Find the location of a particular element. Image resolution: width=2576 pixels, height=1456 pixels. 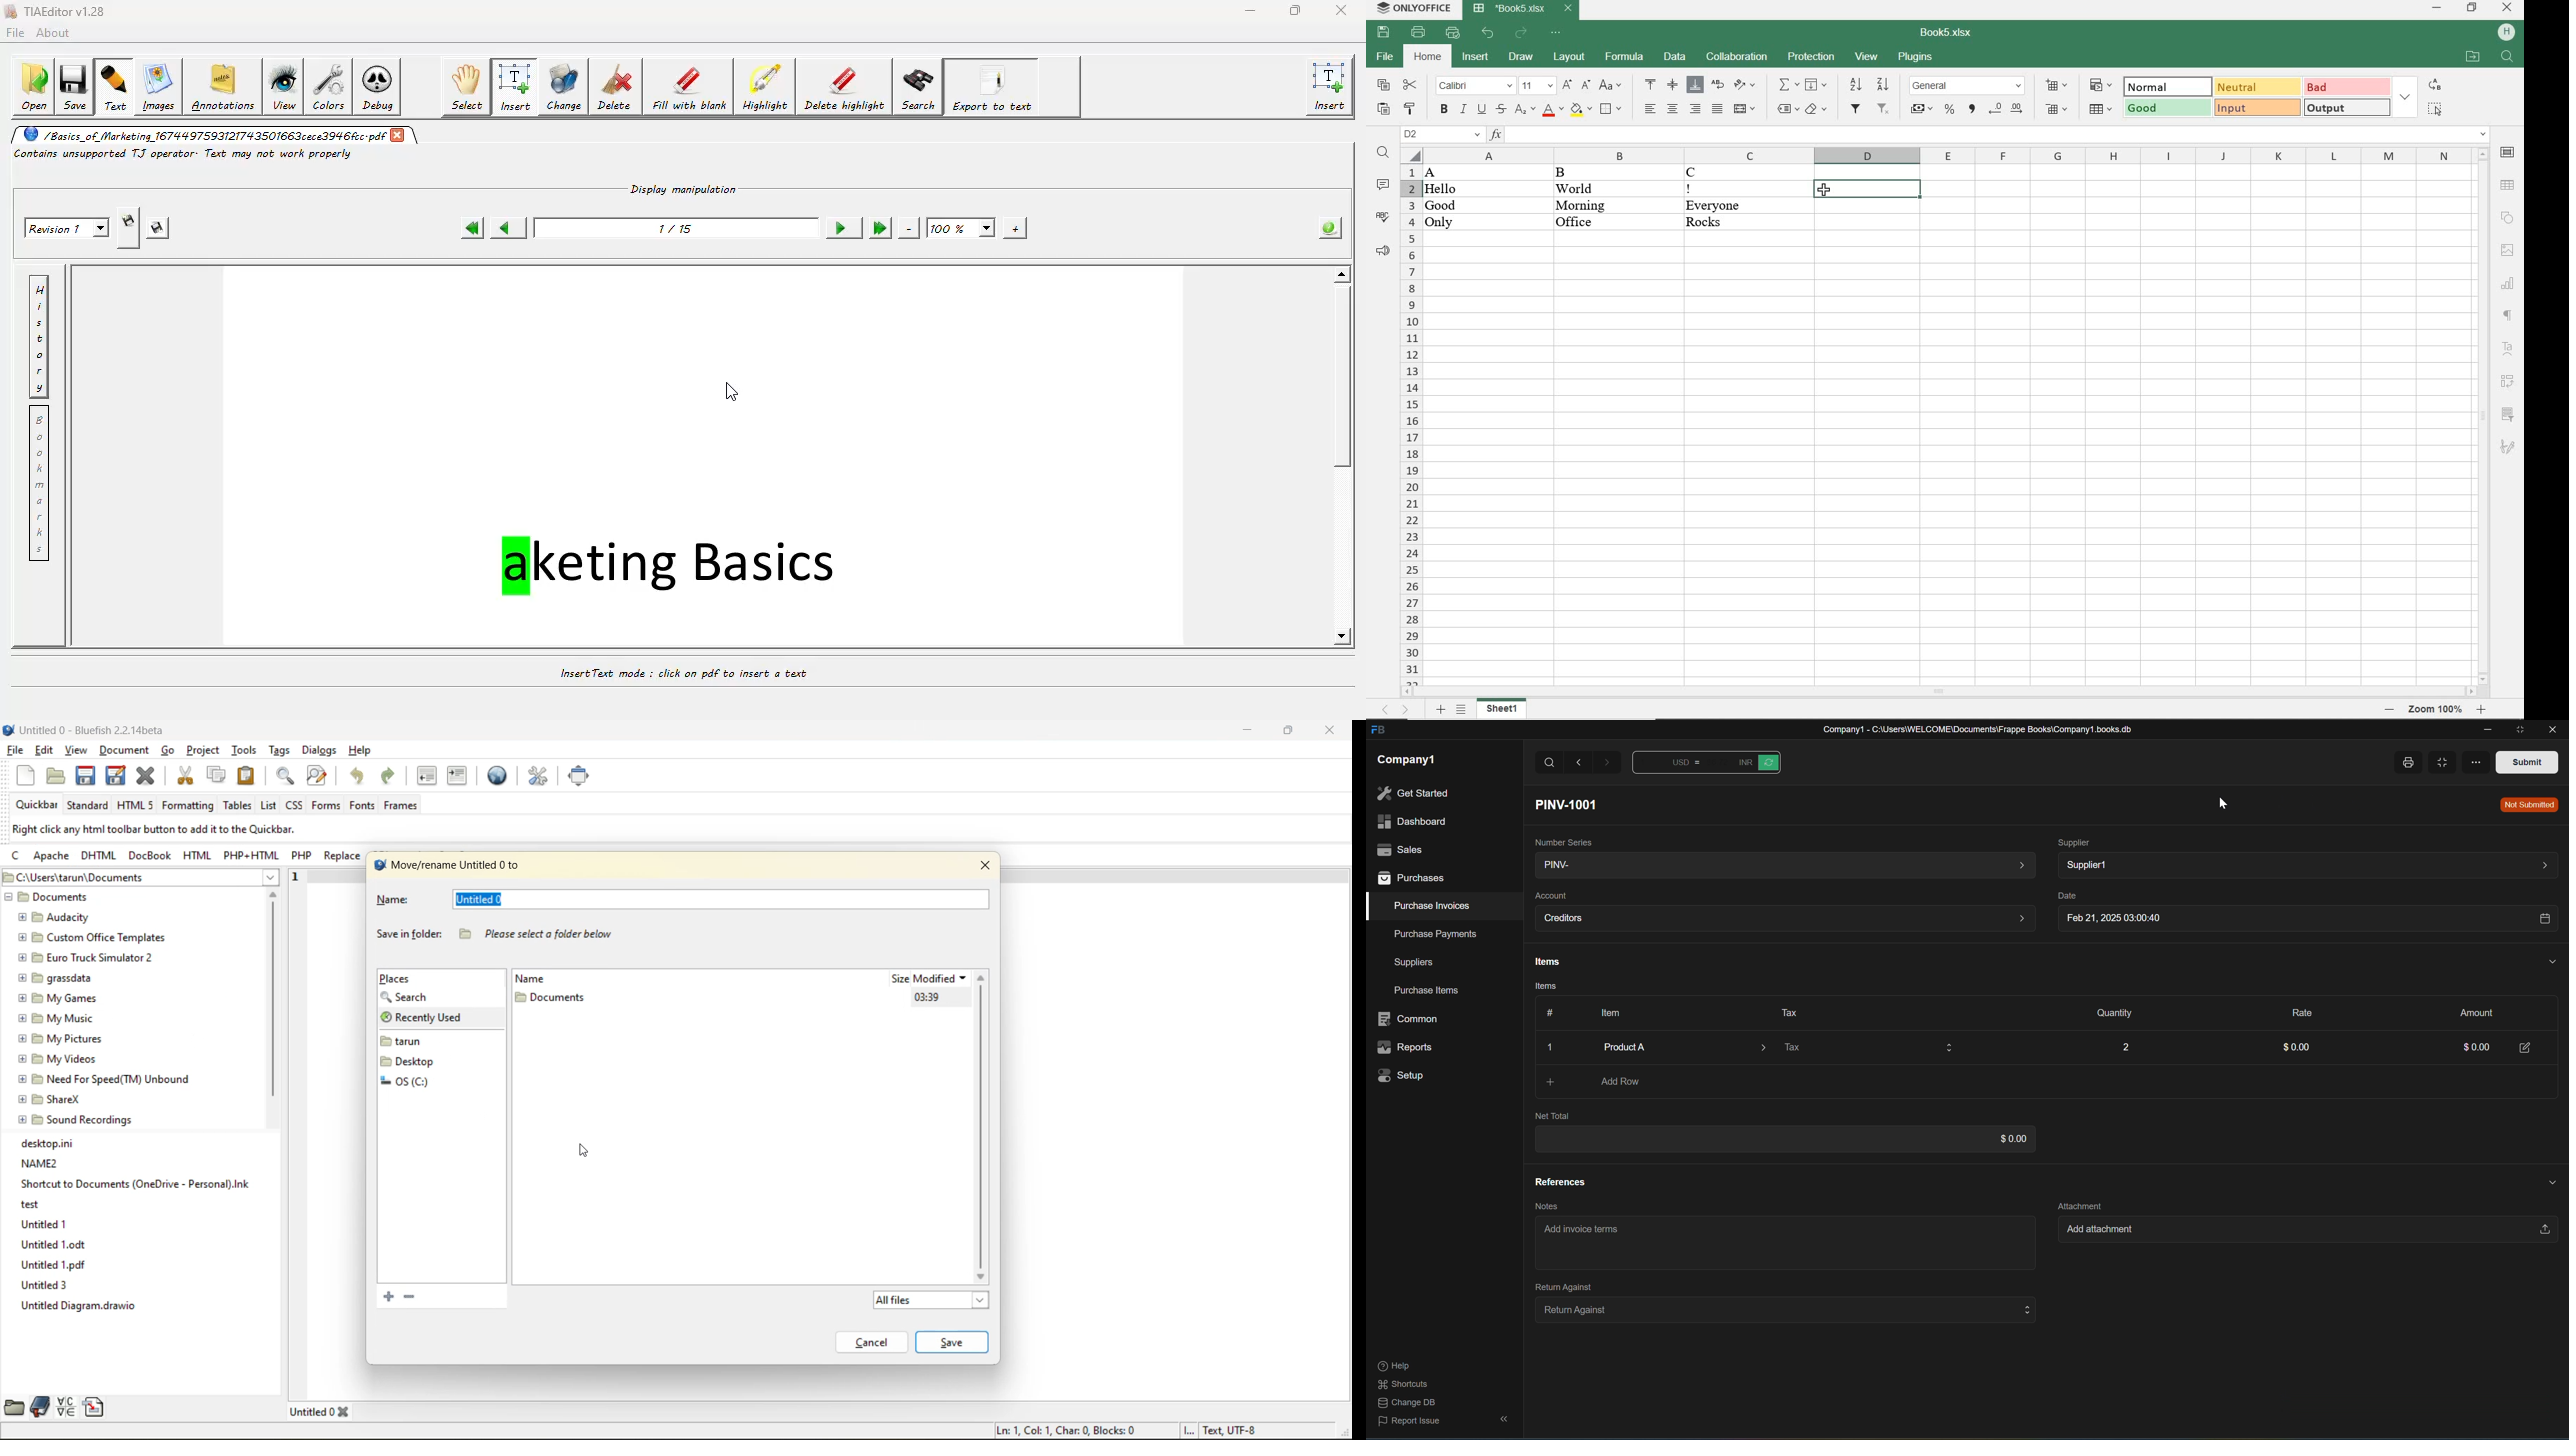

Return Against is located at coordinates (1780, 1309).